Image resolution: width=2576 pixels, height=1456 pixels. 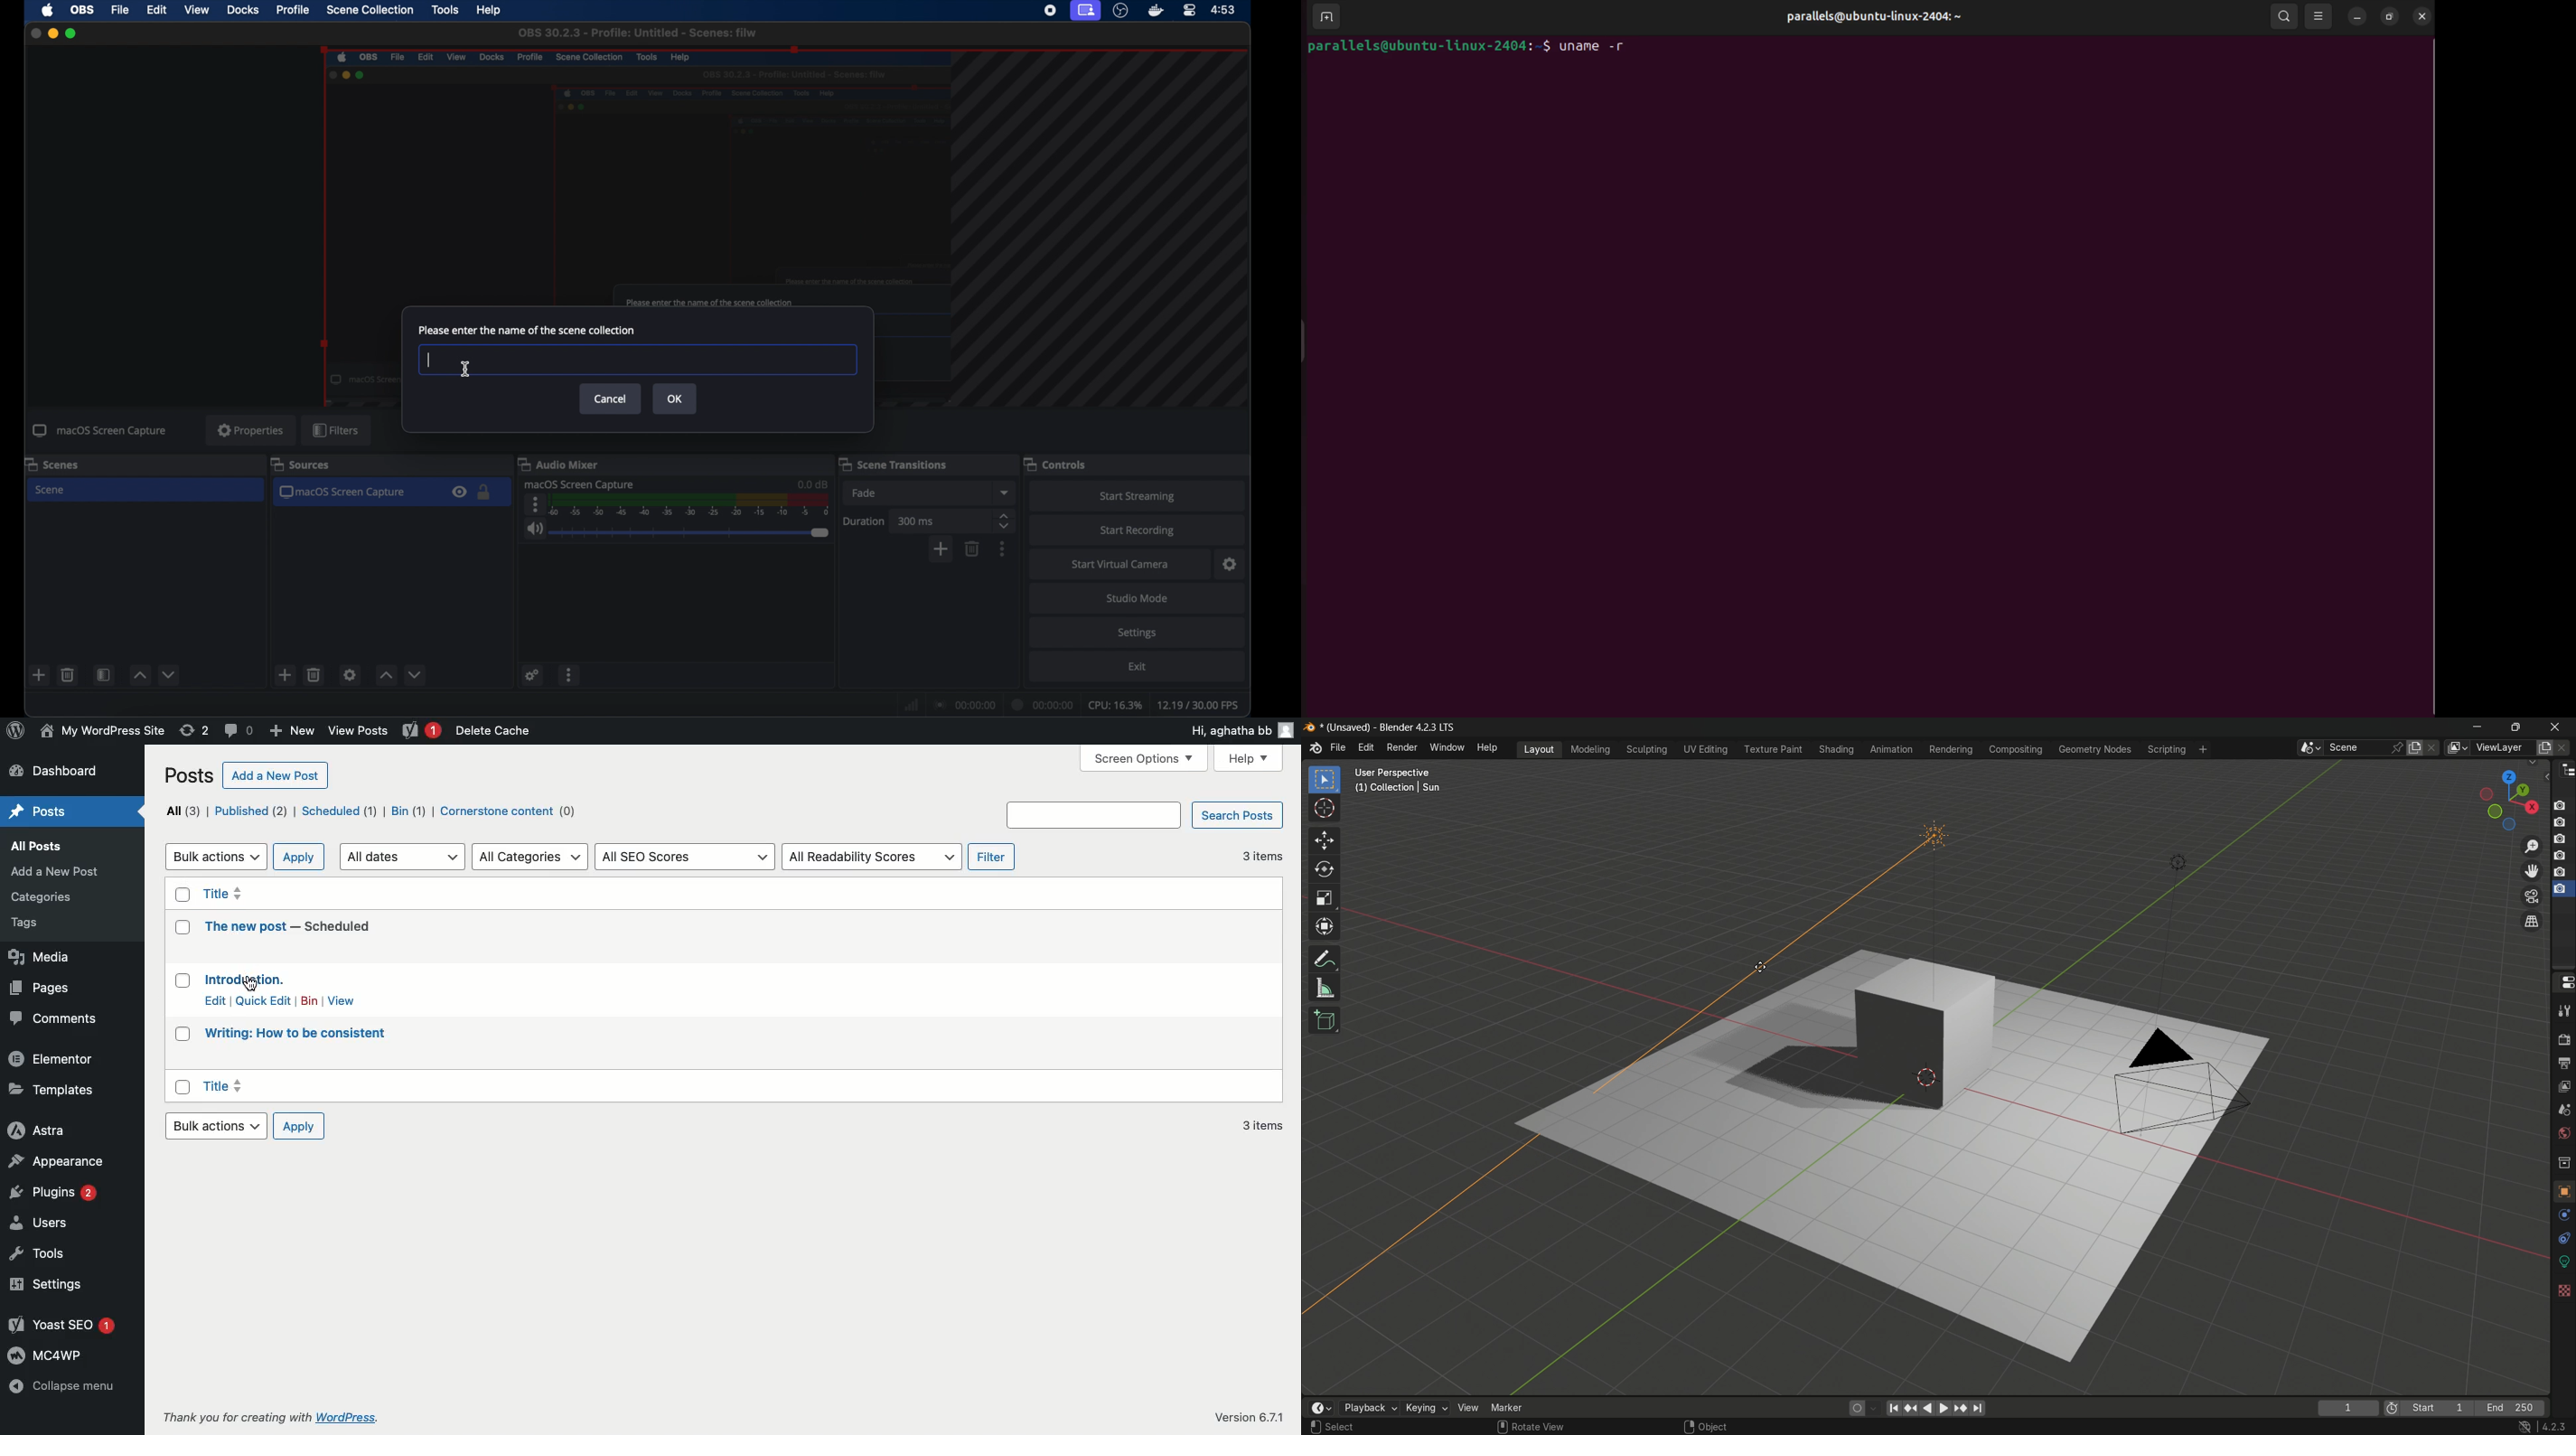 What do you see at coordinates (290, 731) in the screenshot?
I see `New` at bounding box center [290, 731].